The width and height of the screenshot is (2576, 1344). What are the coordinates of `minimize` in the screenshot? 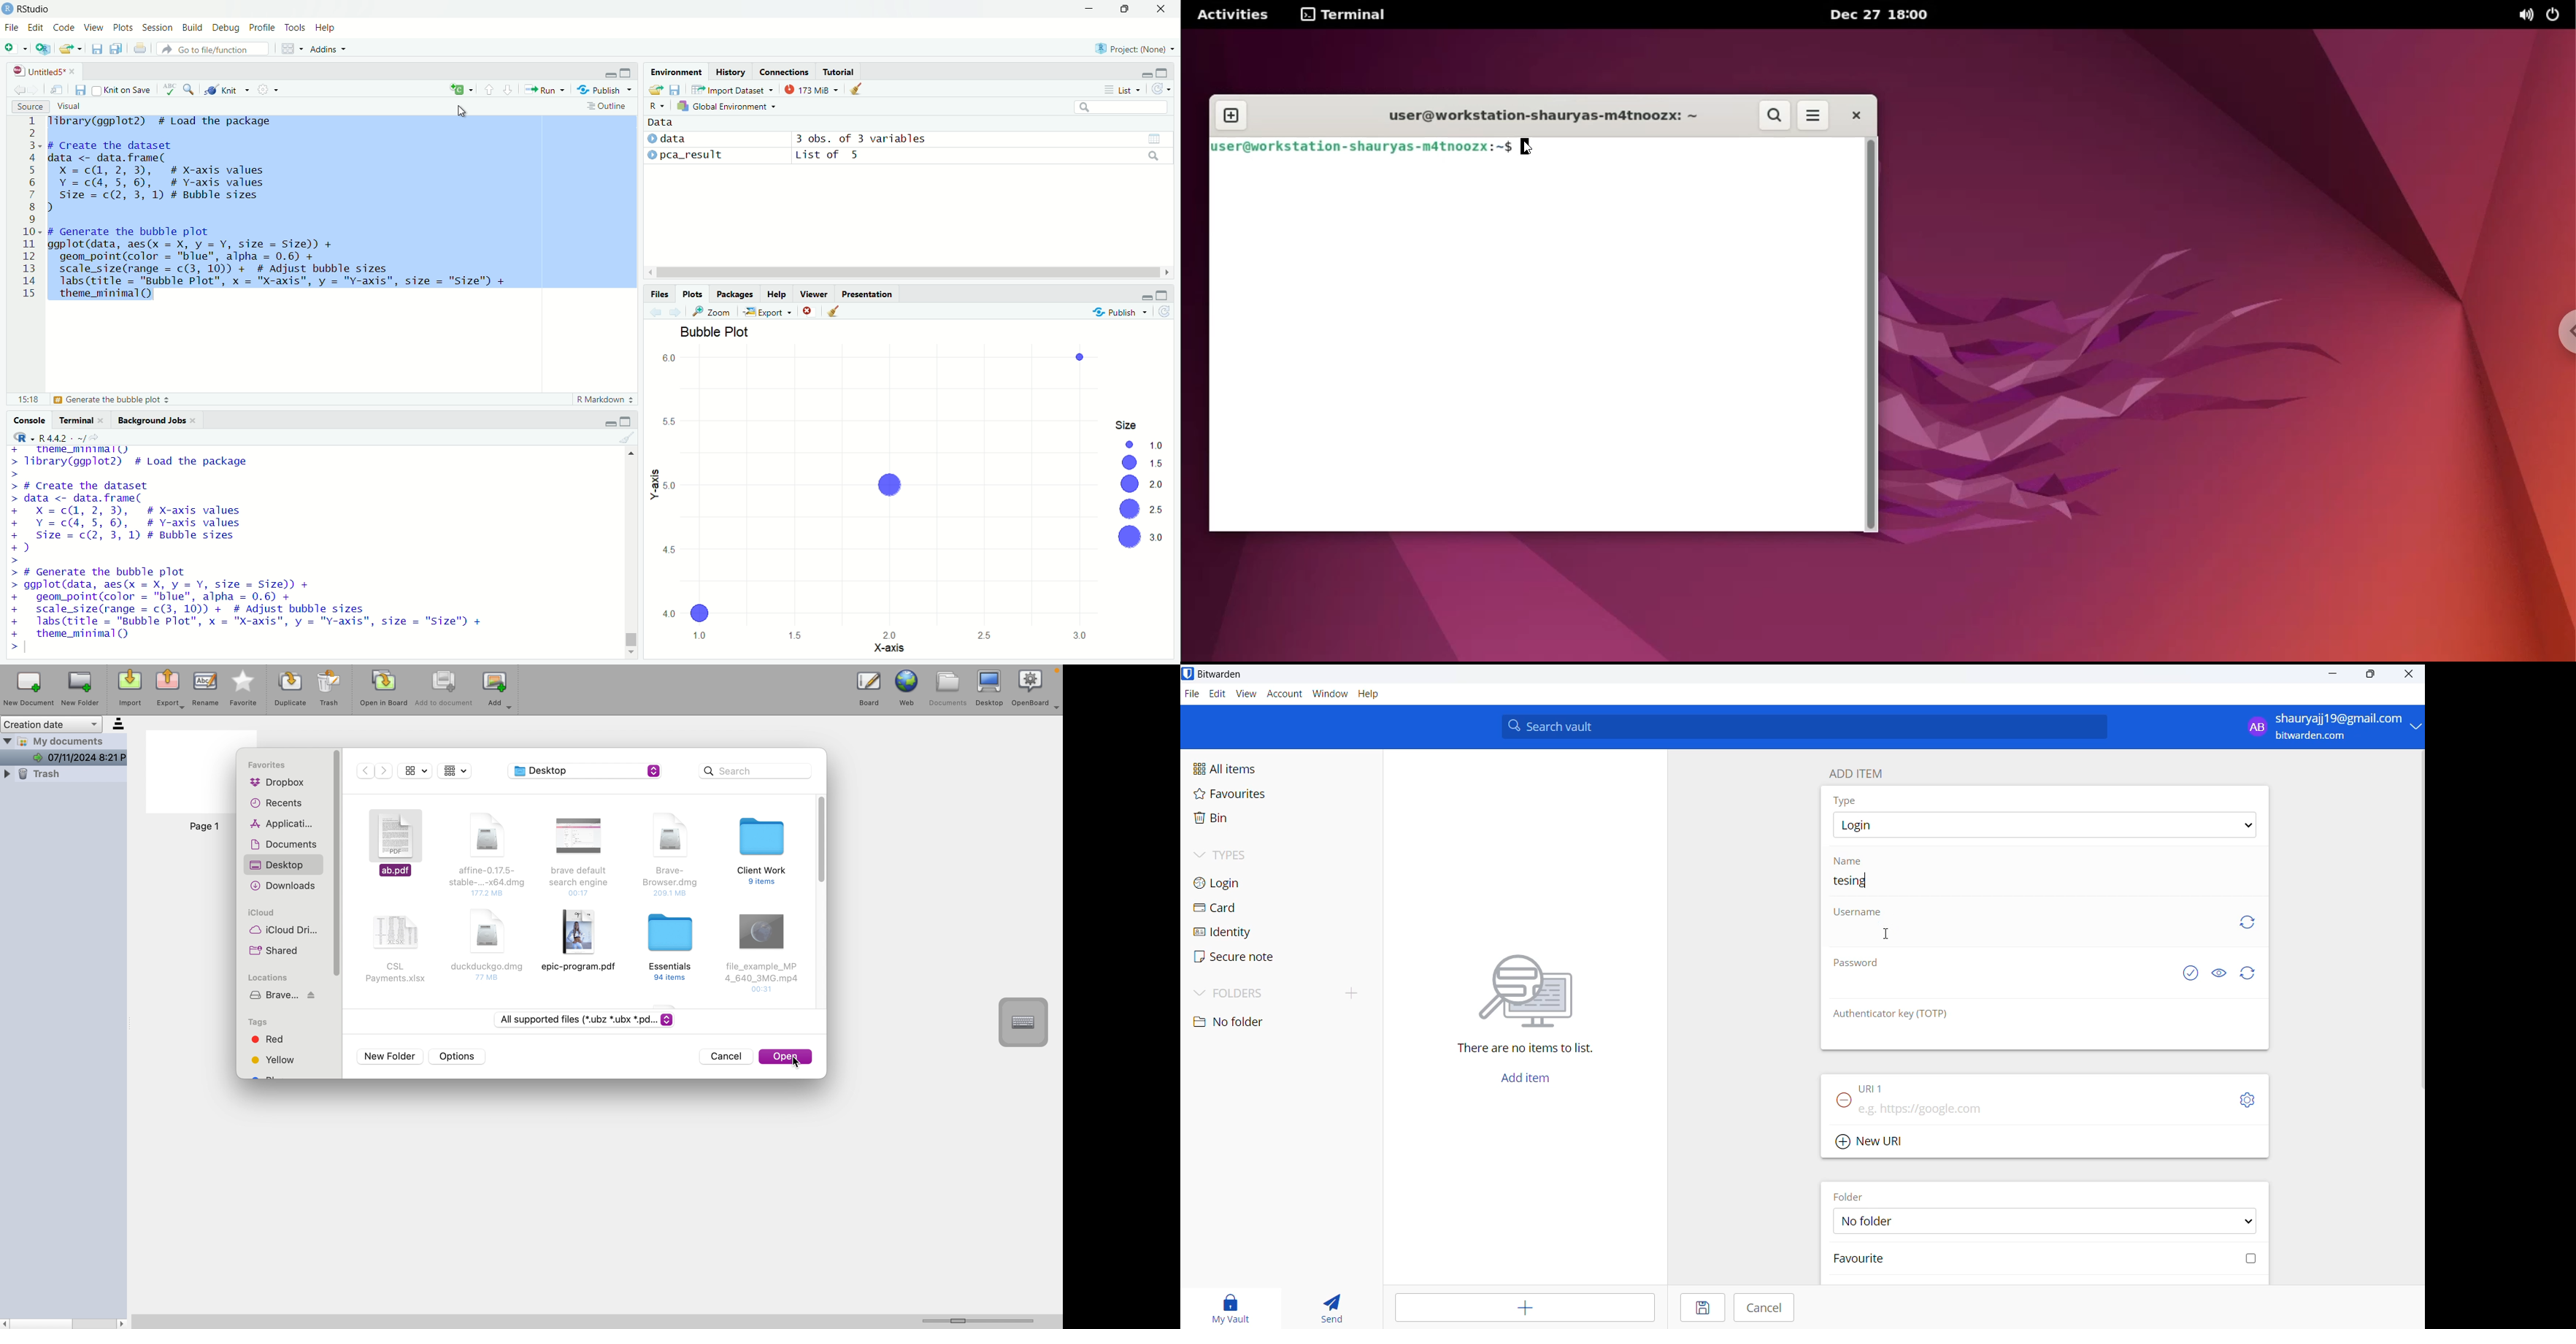 It's located at (610, 71).